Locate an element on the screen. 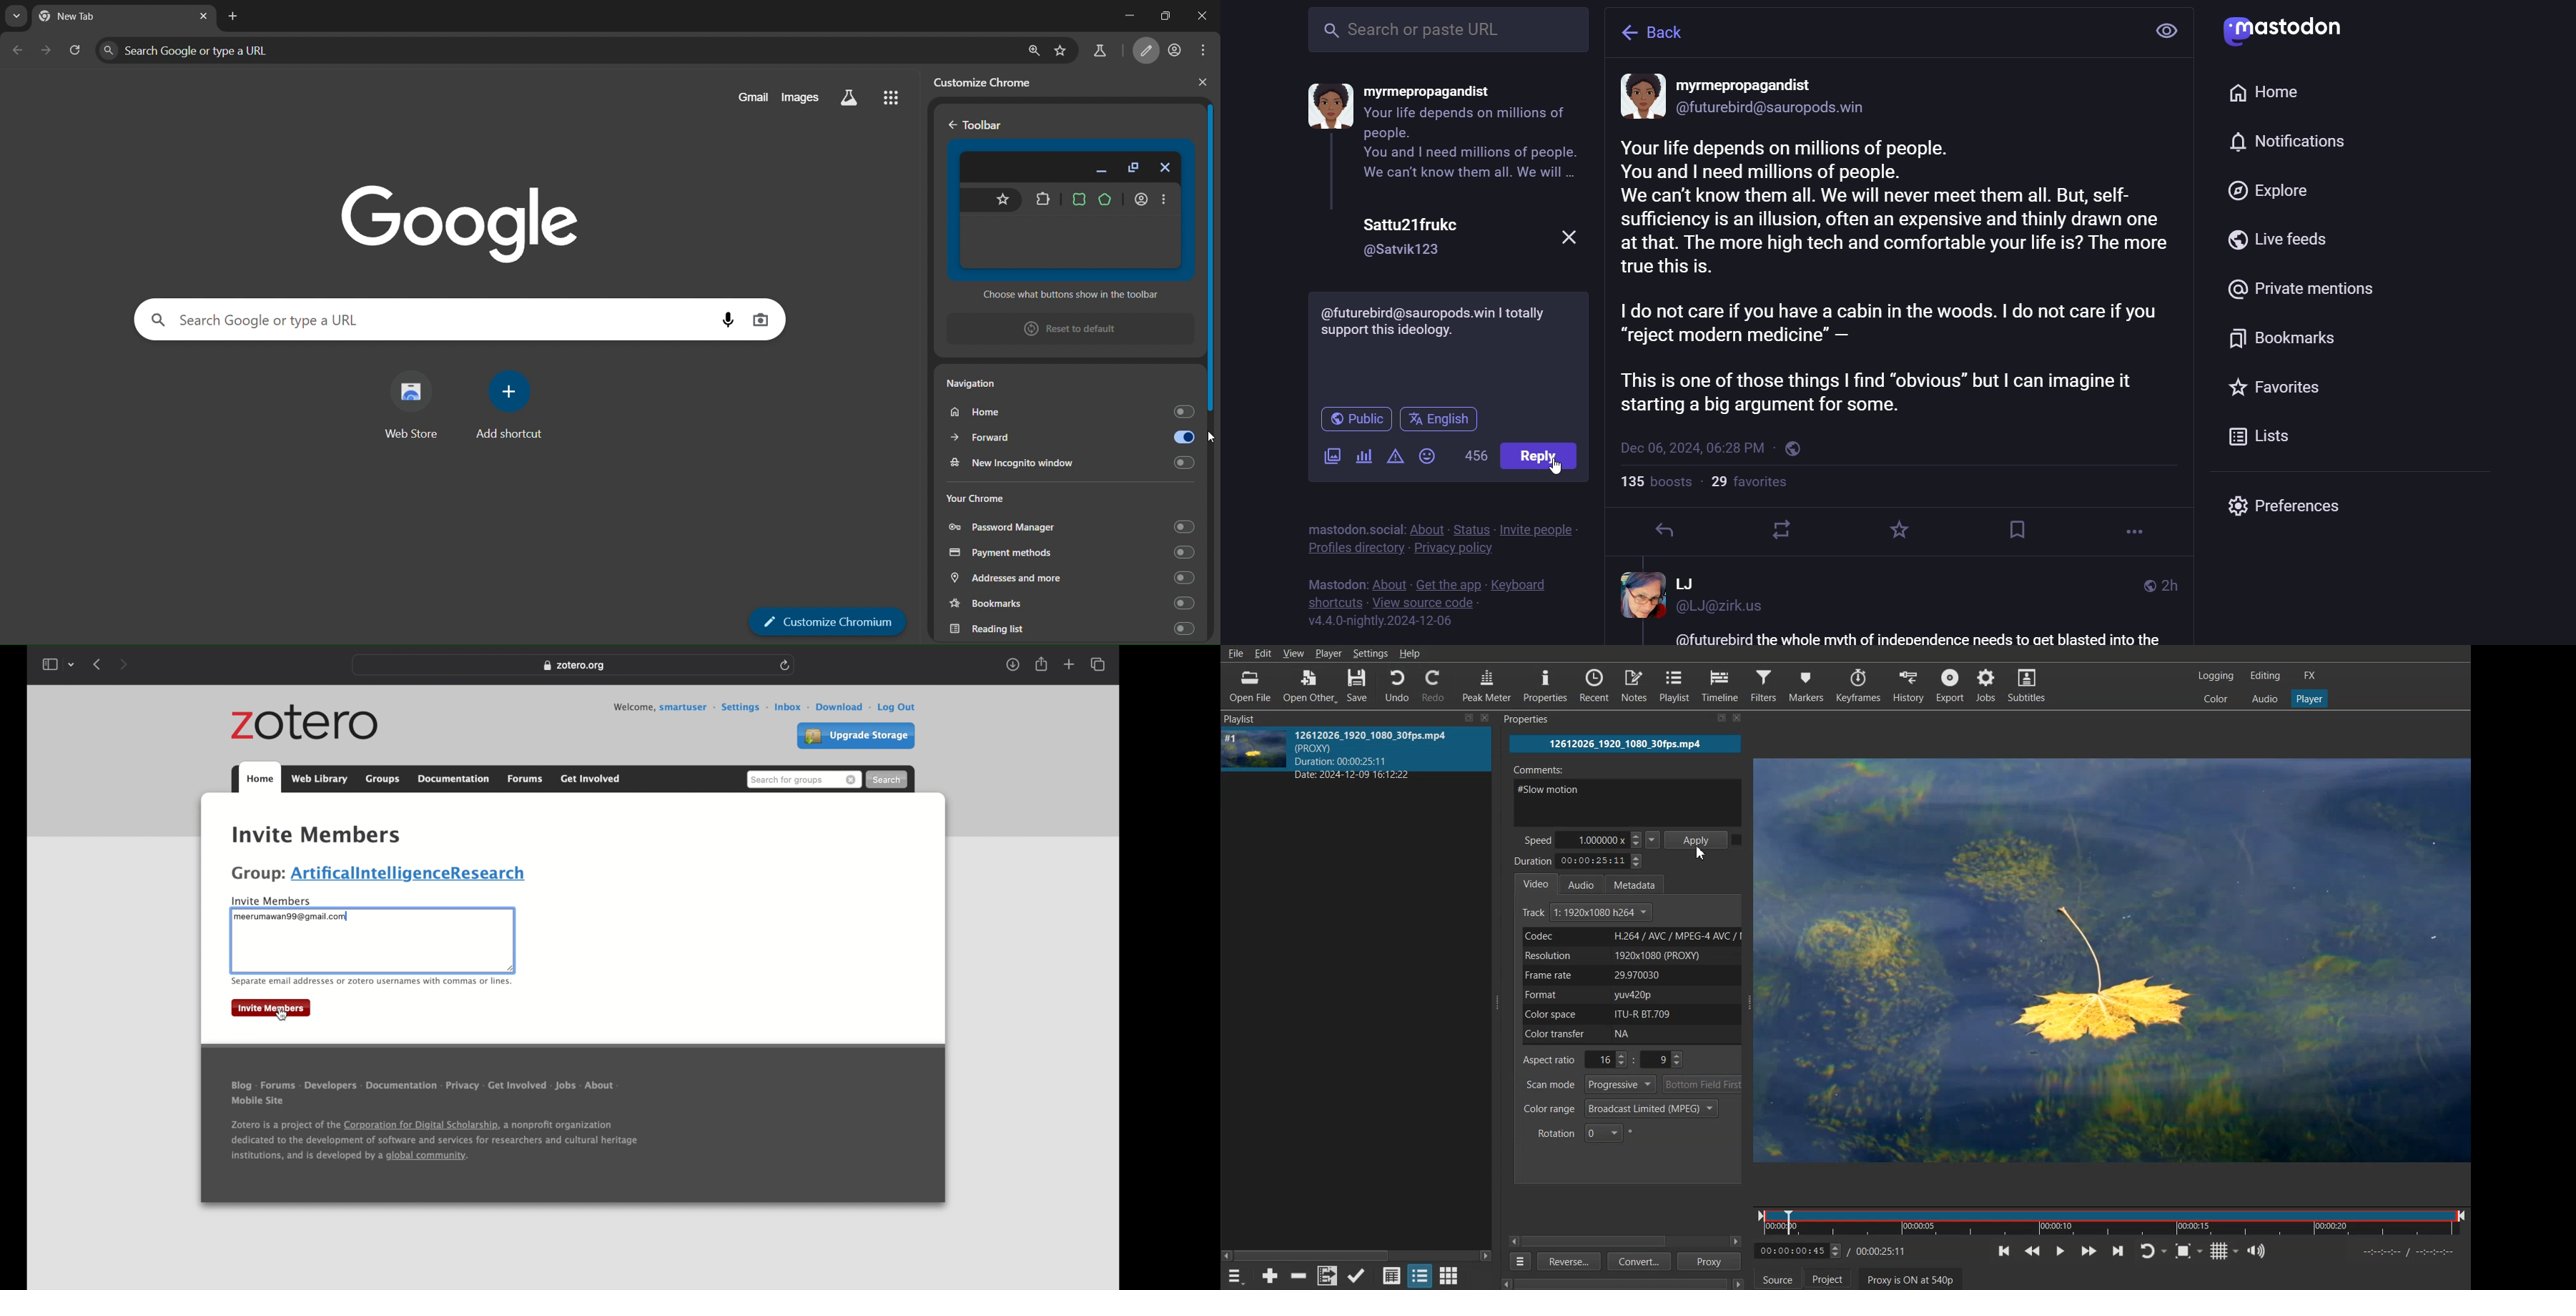  web library is located at coordinates (319, 779).